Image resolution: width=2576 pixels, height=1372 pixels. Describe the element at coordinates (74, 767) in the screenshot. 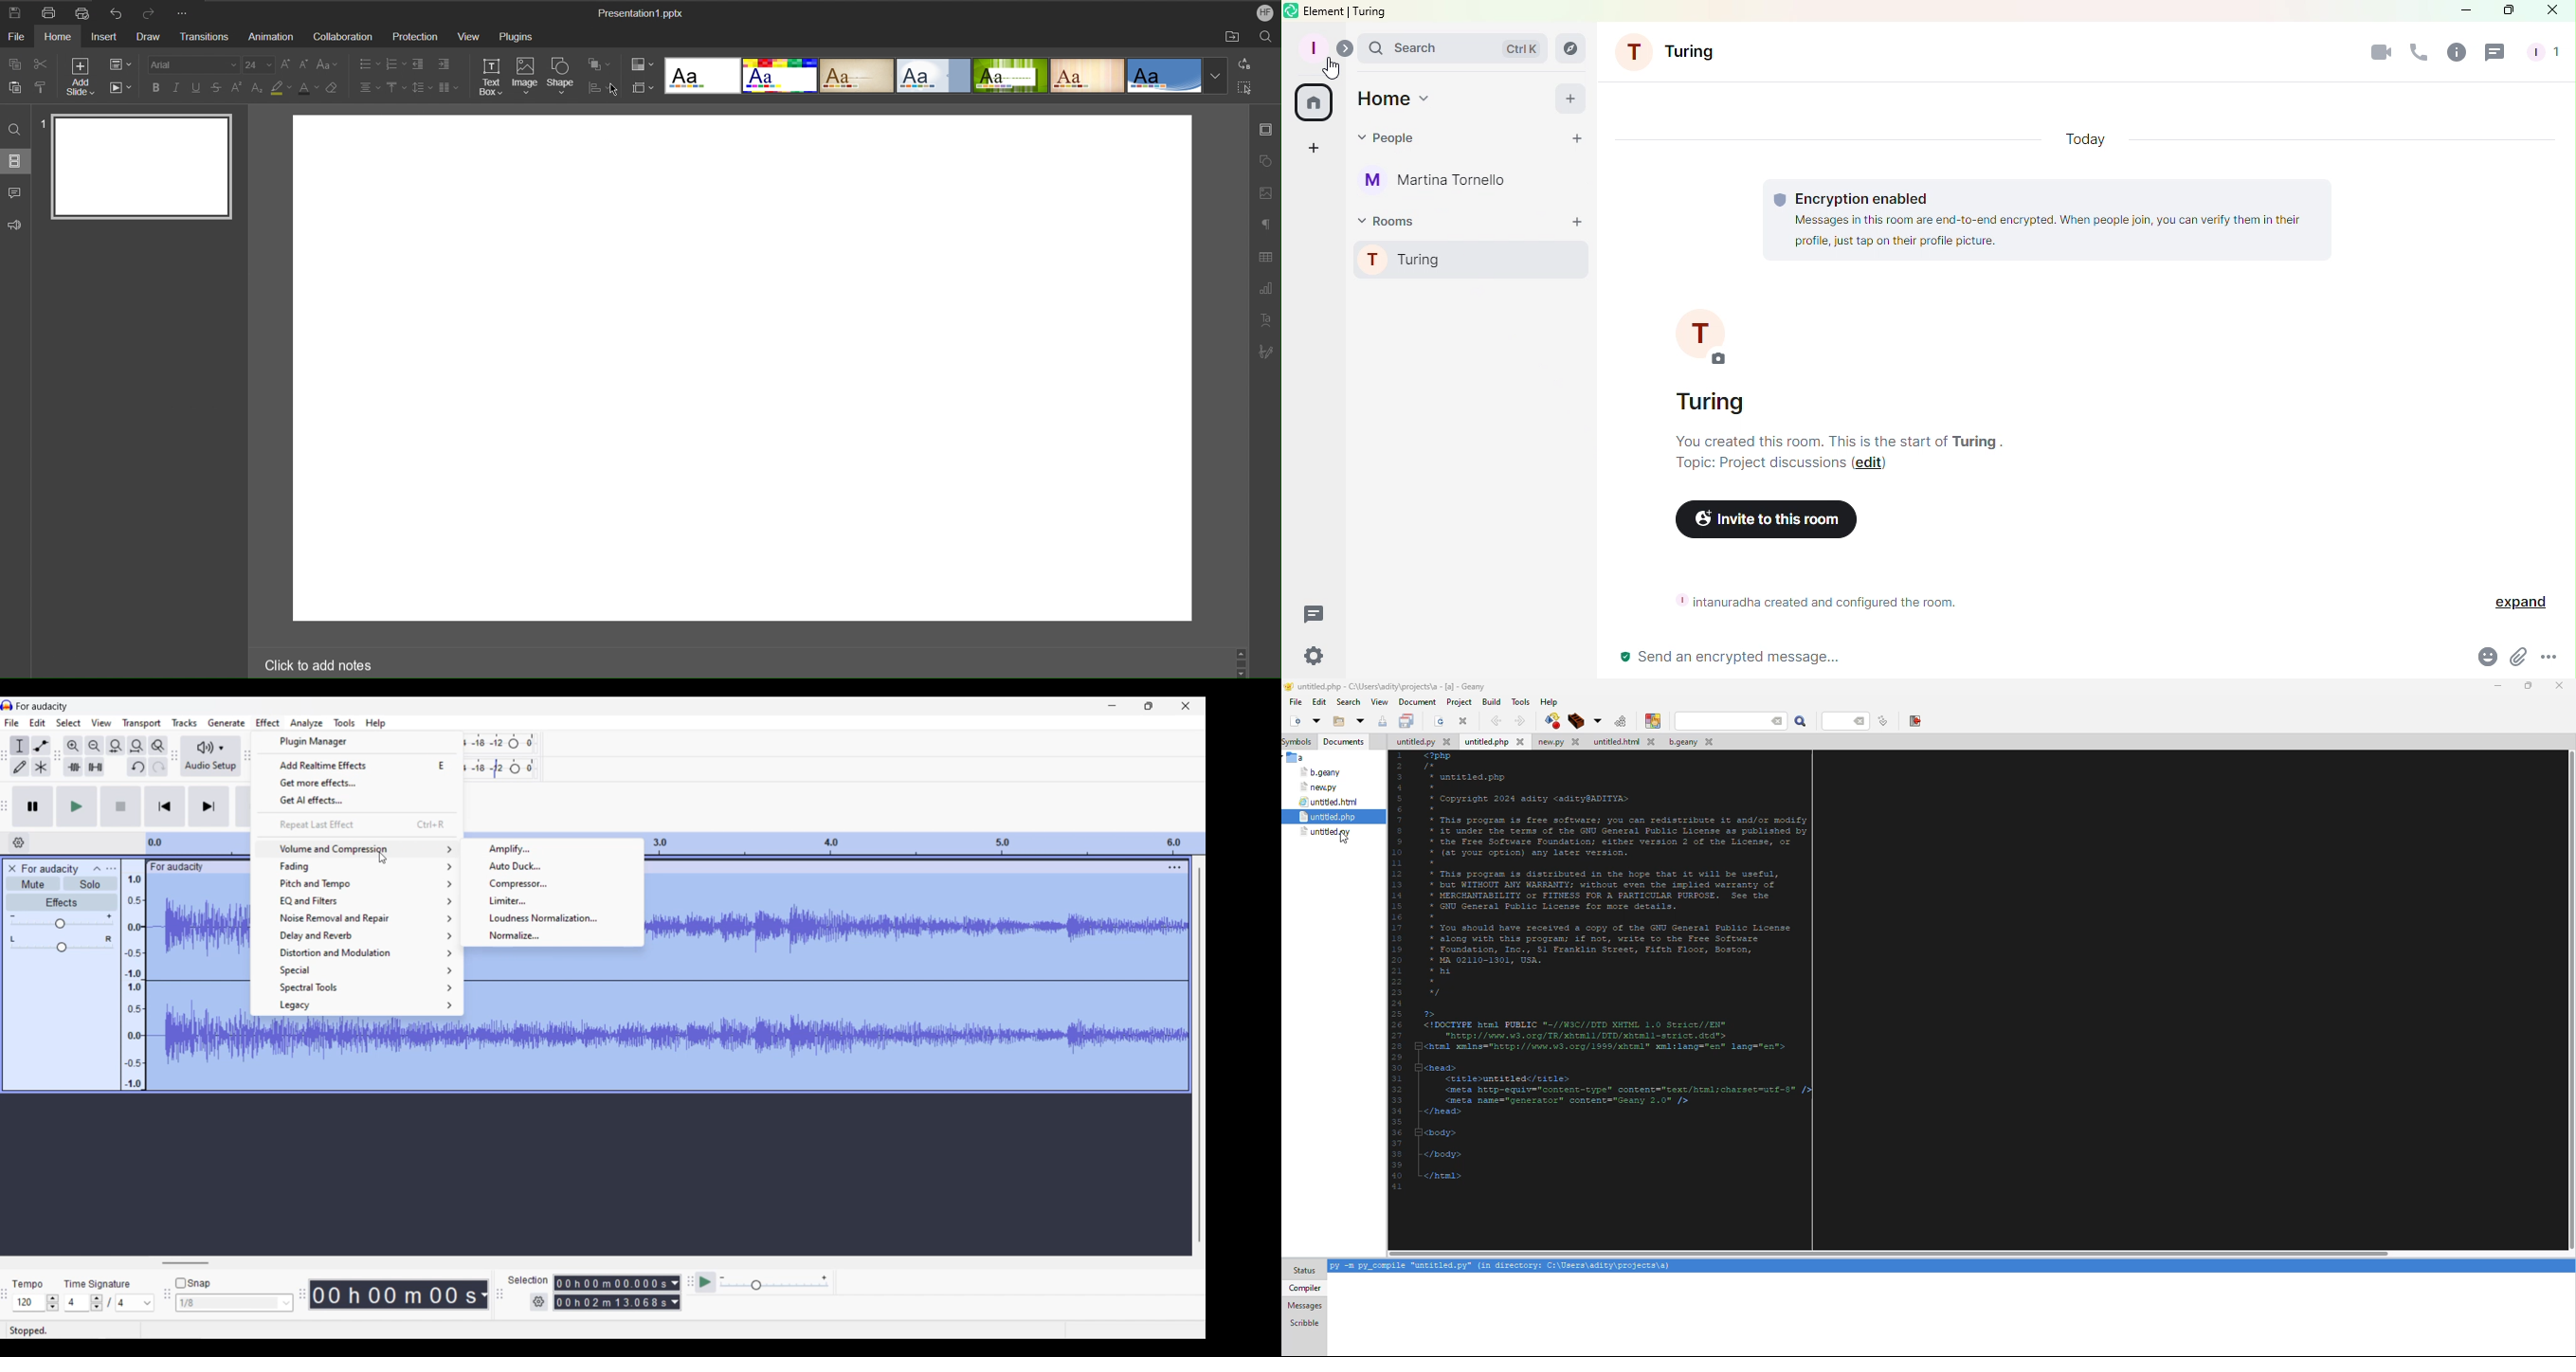

I see `Trim audio outside selection` at that location.